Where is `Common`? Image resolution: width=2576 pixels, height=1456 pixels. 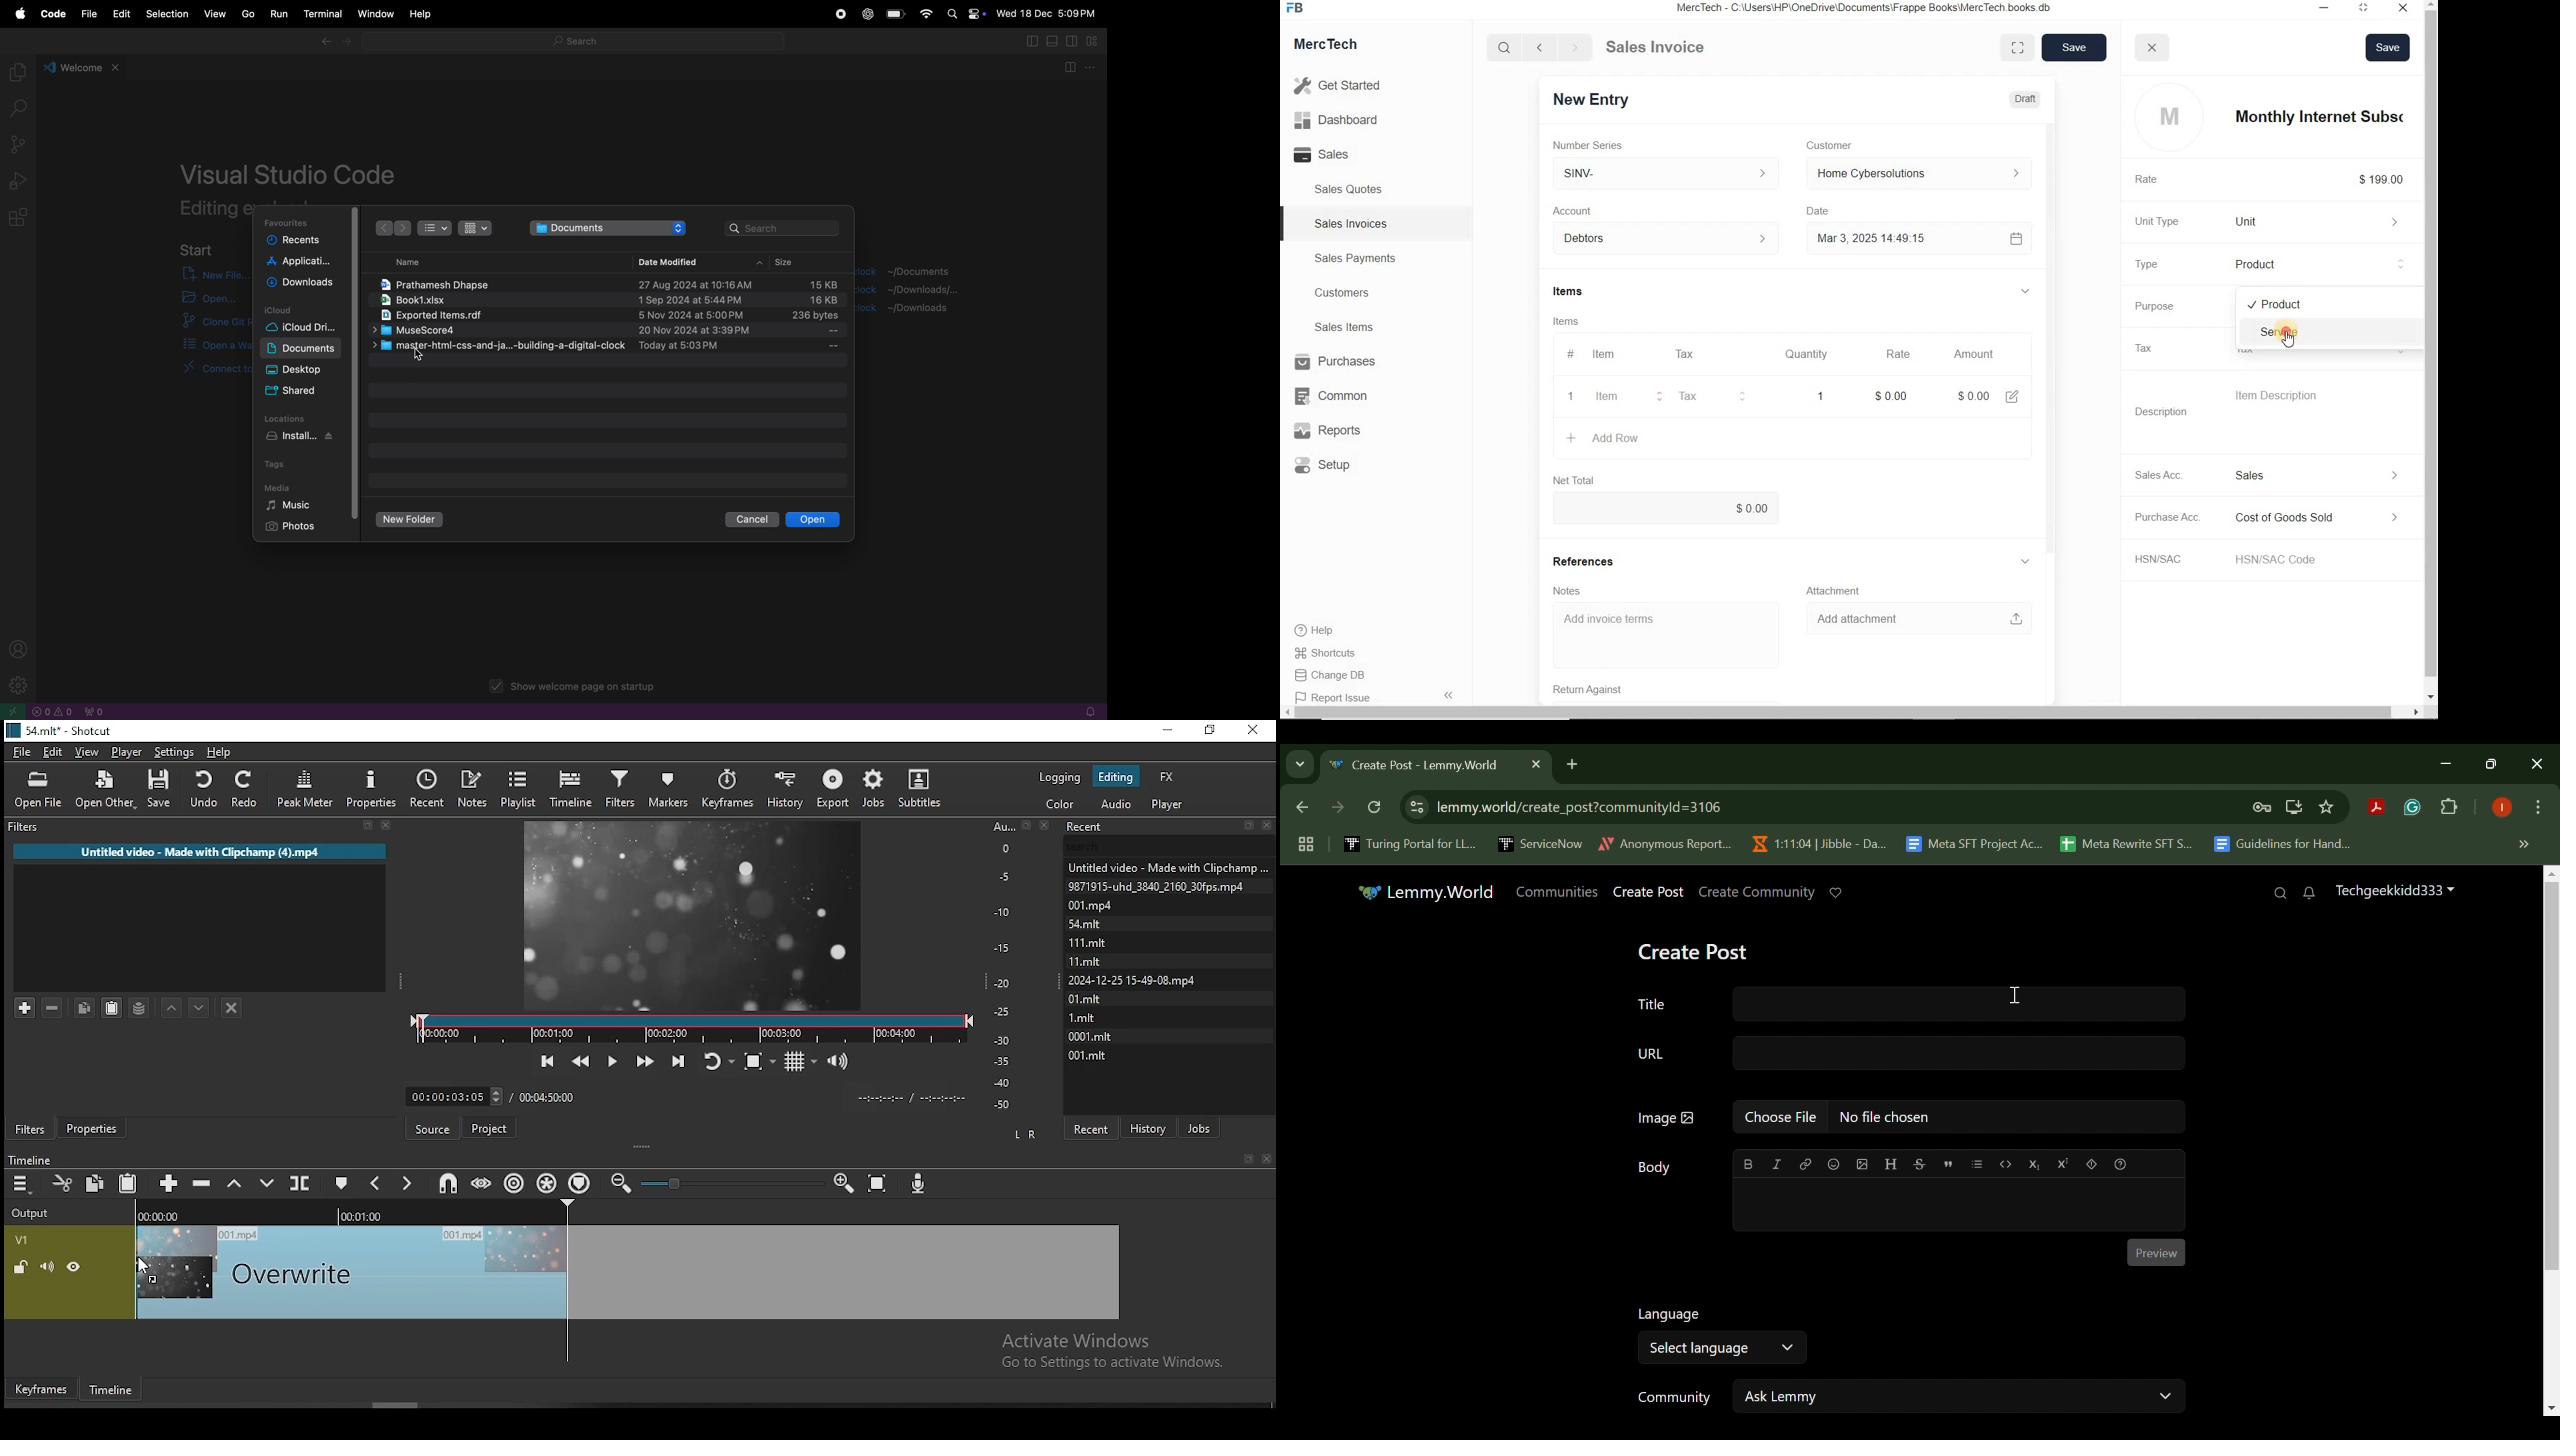
Common is located at coordinates (1337, 395).